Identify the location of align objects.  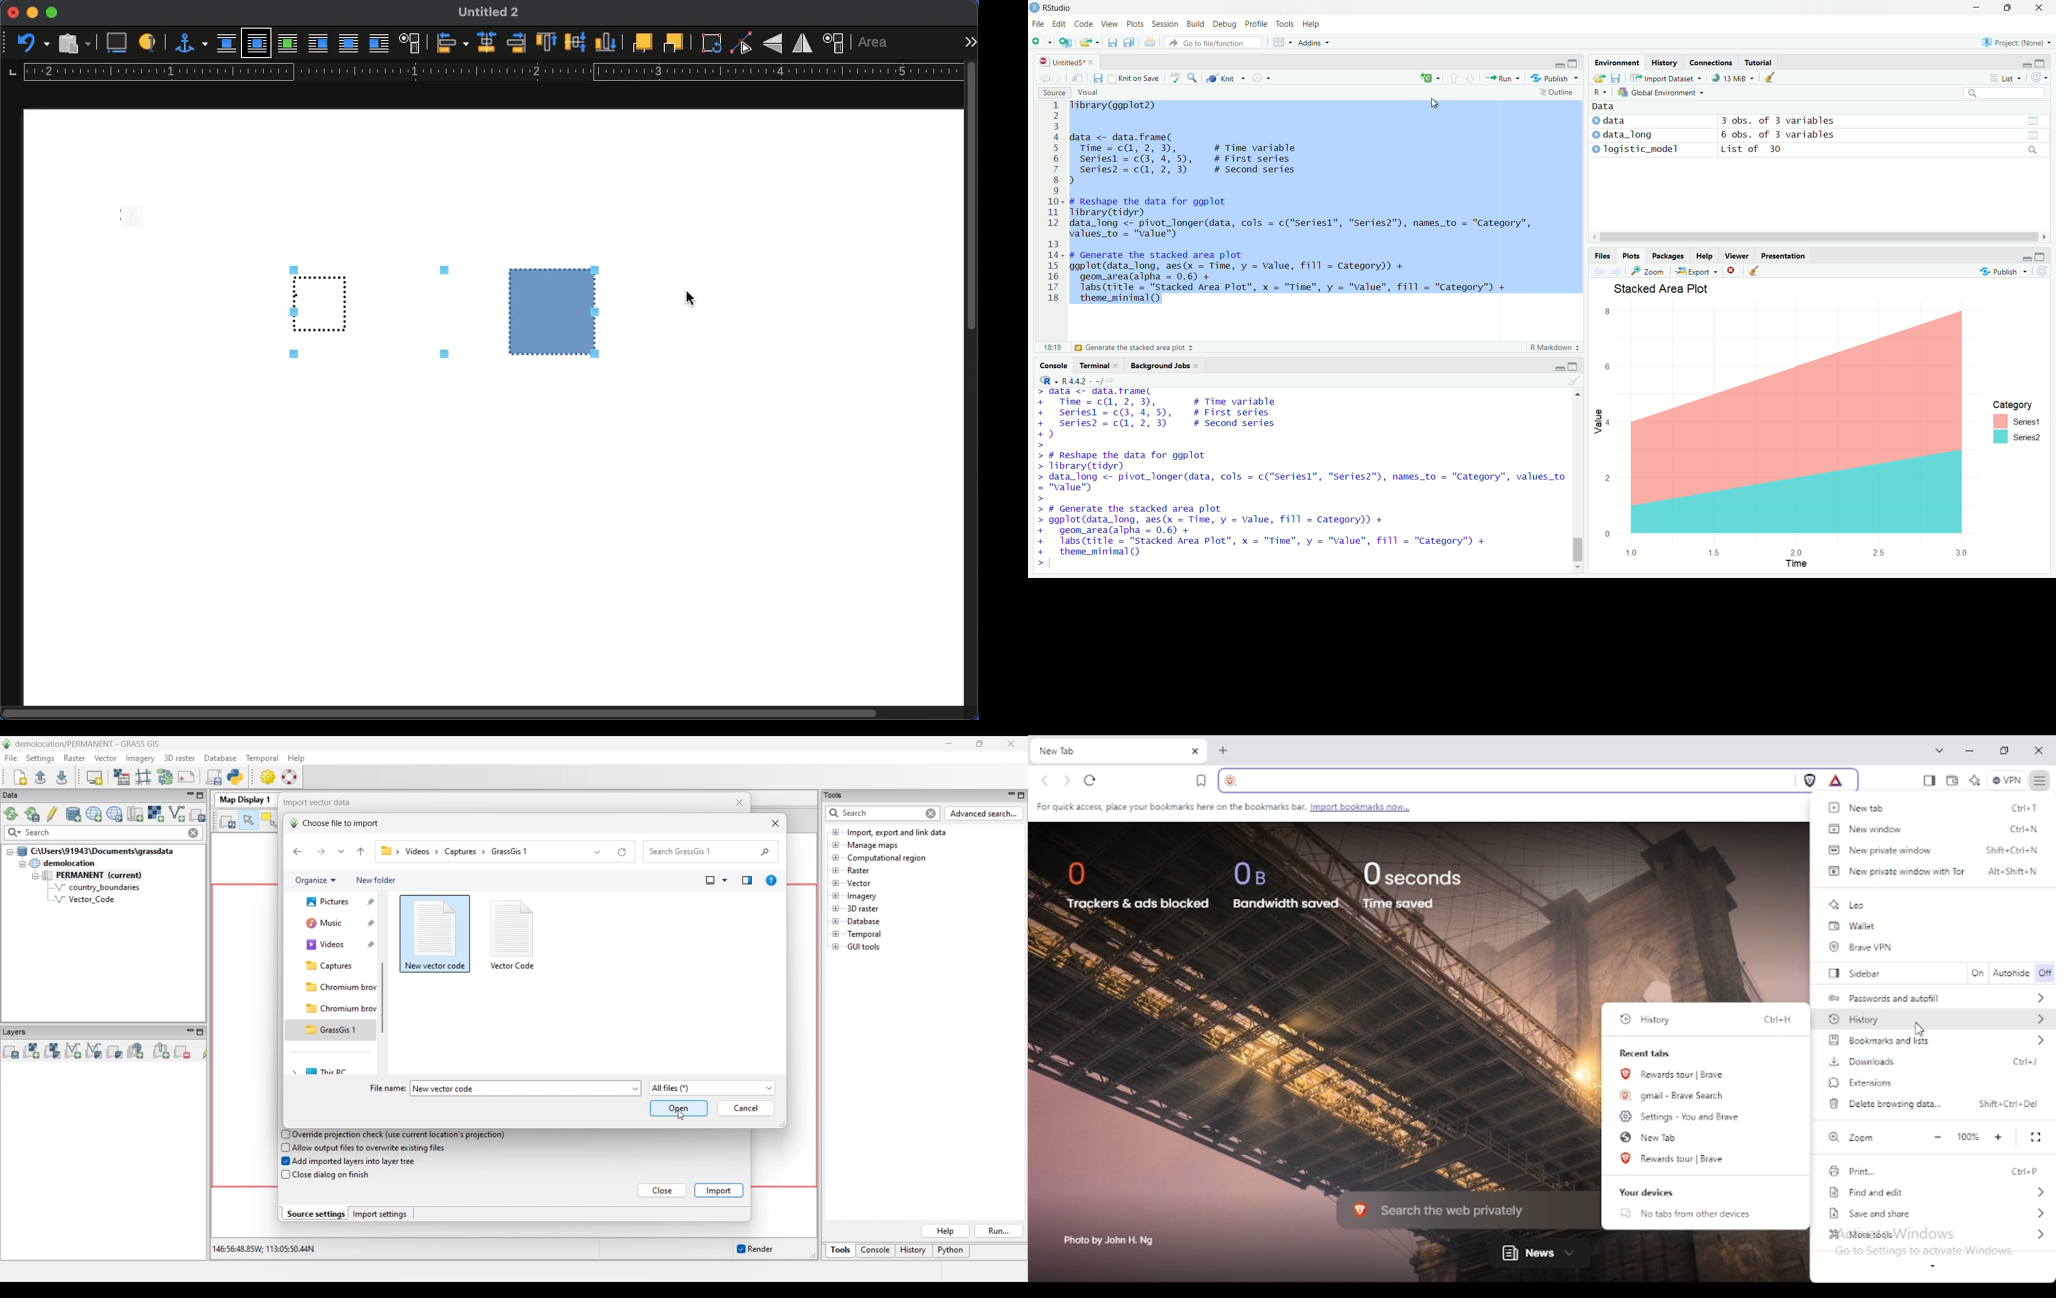
(450, 43).